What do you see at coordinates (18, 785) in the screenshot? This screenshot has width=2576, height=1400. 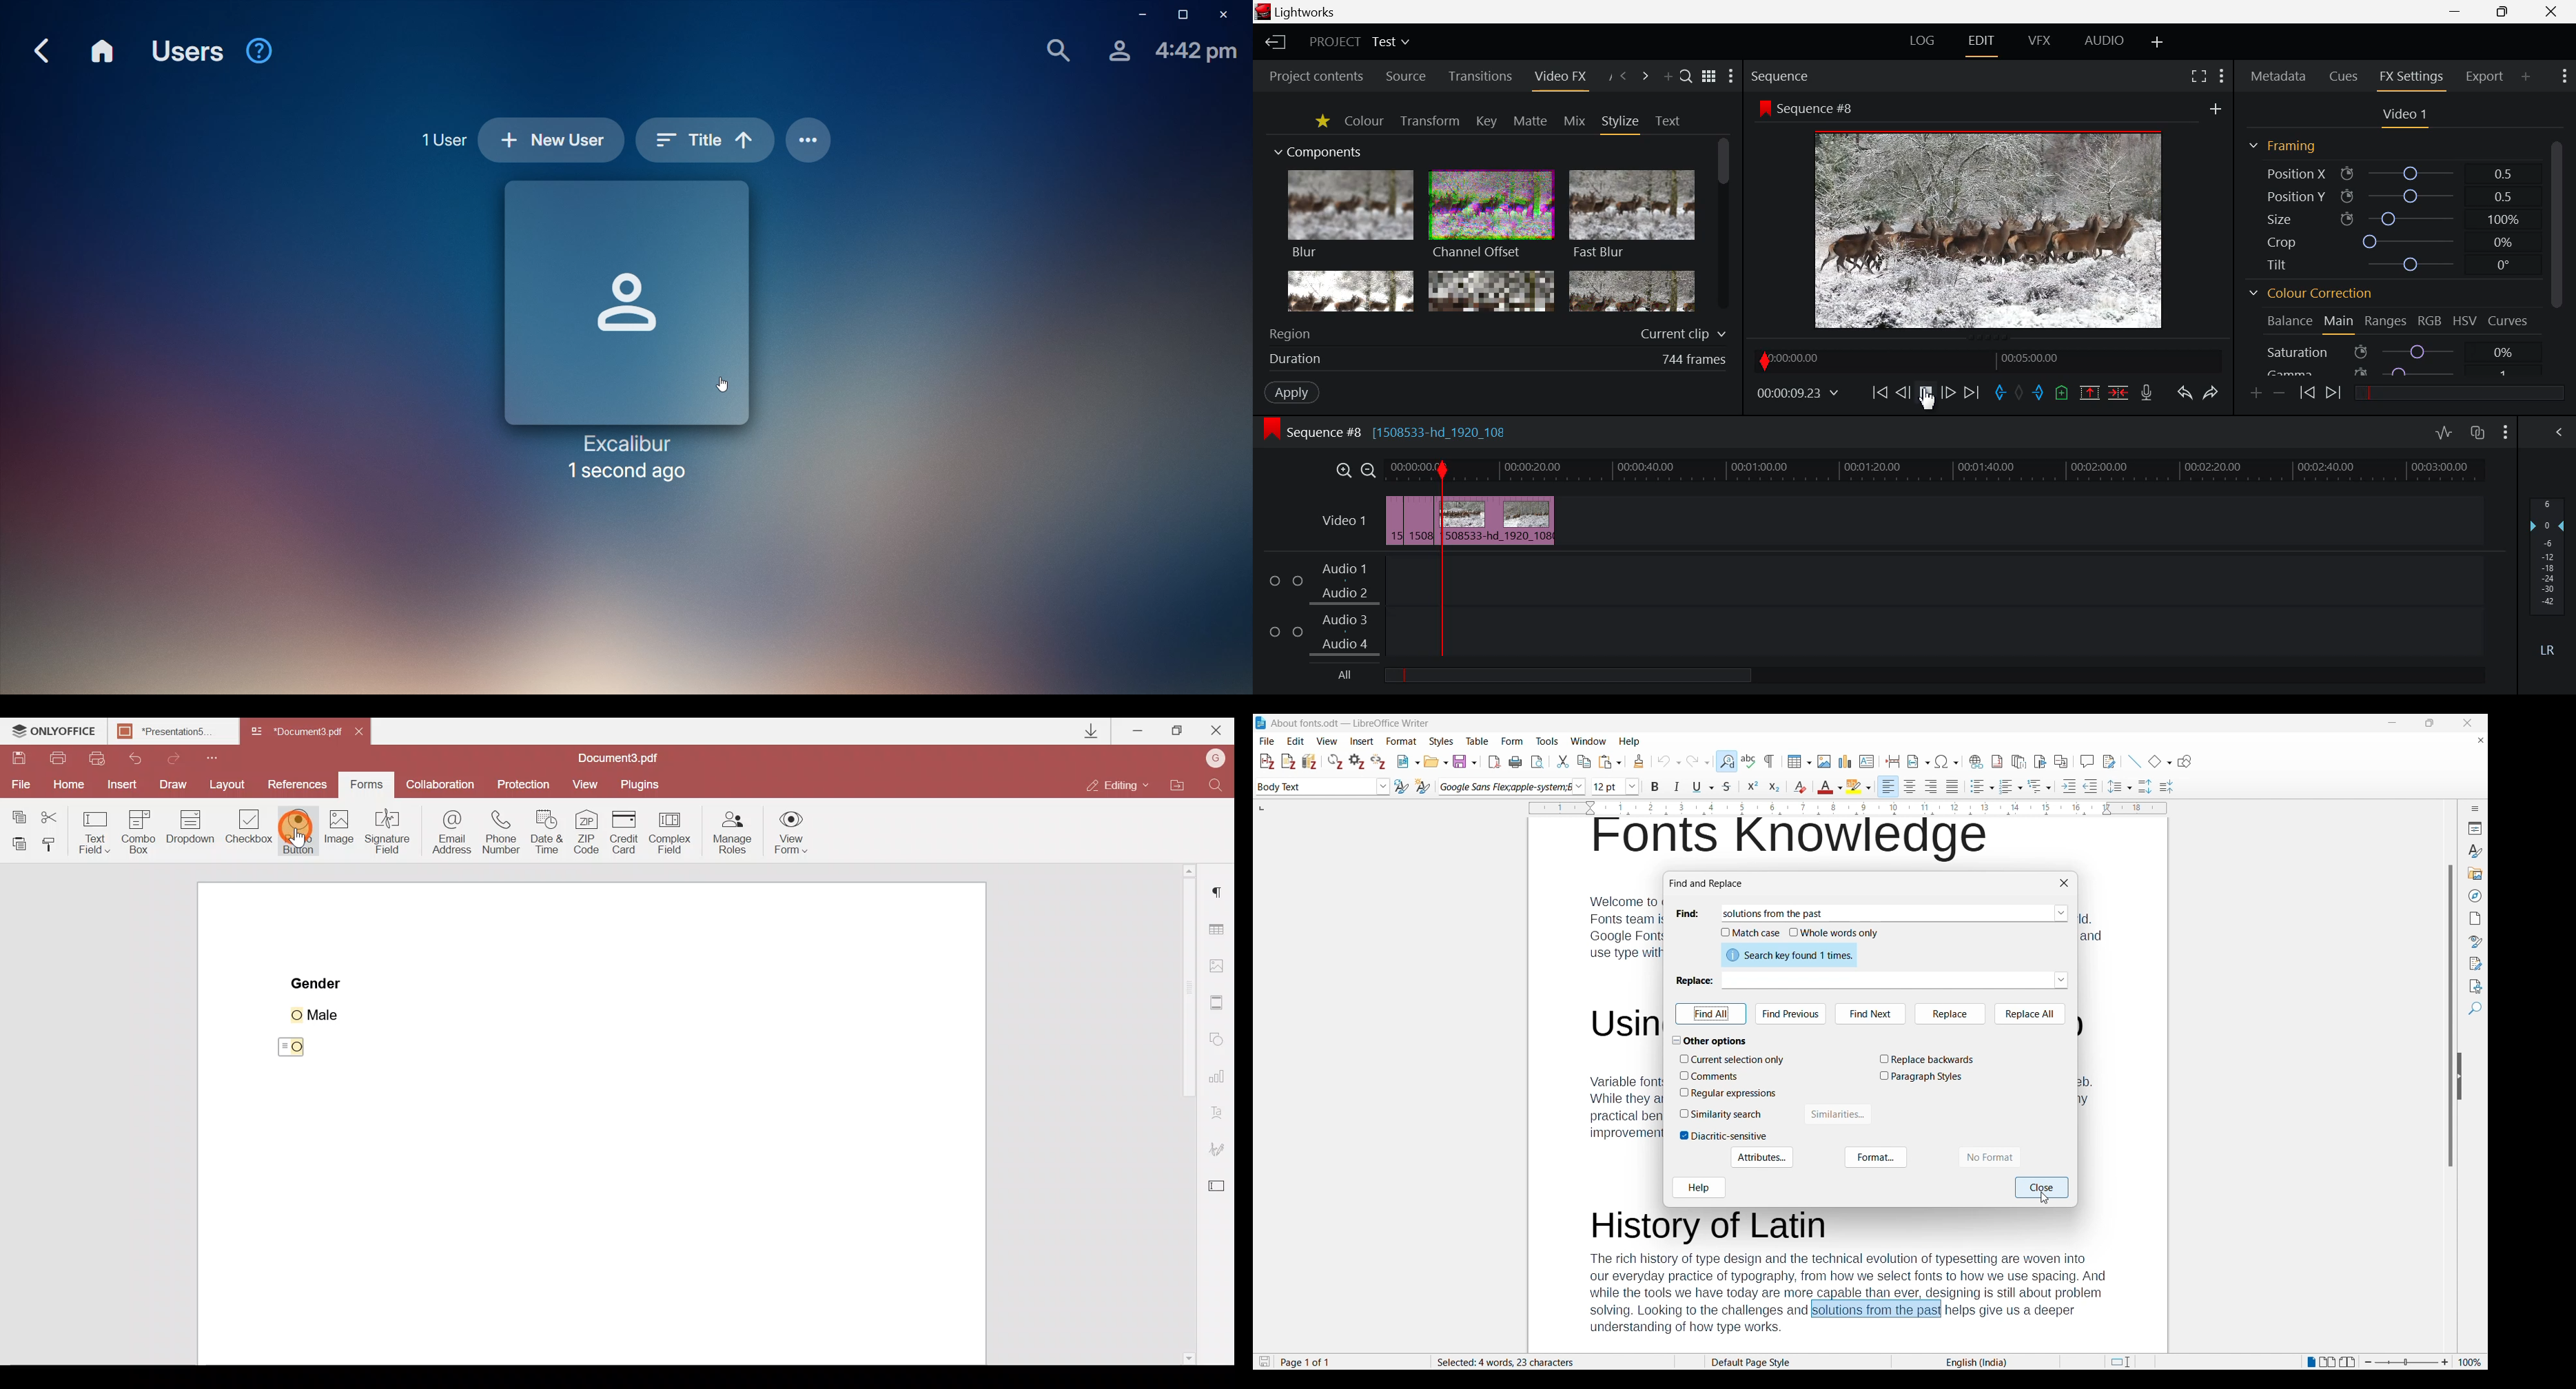 I see `File` at bounding box center [18, 785].